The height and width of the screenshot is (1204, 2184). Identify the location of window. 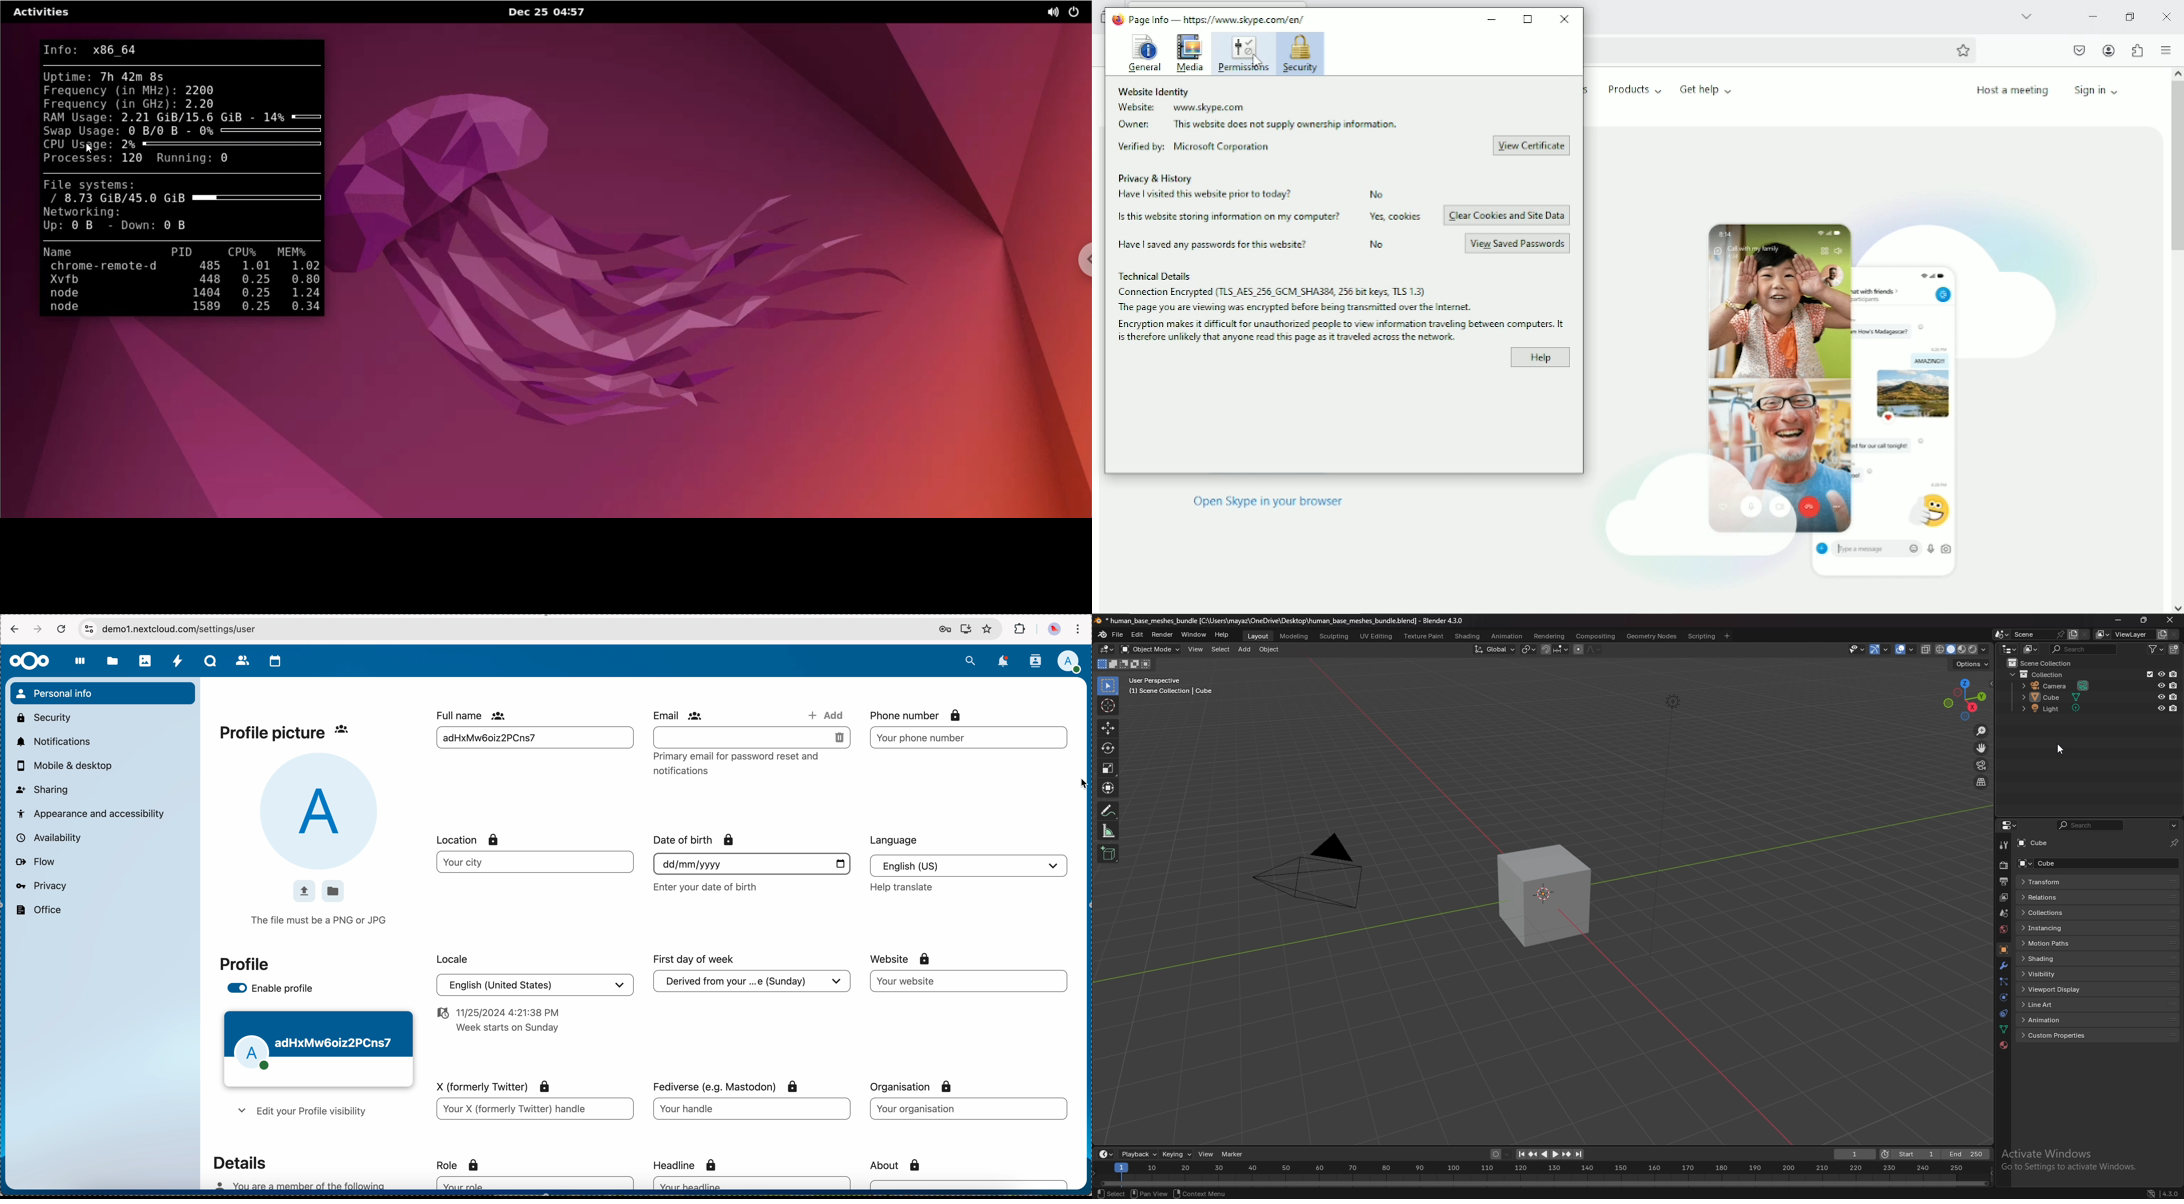
(1194, 635).